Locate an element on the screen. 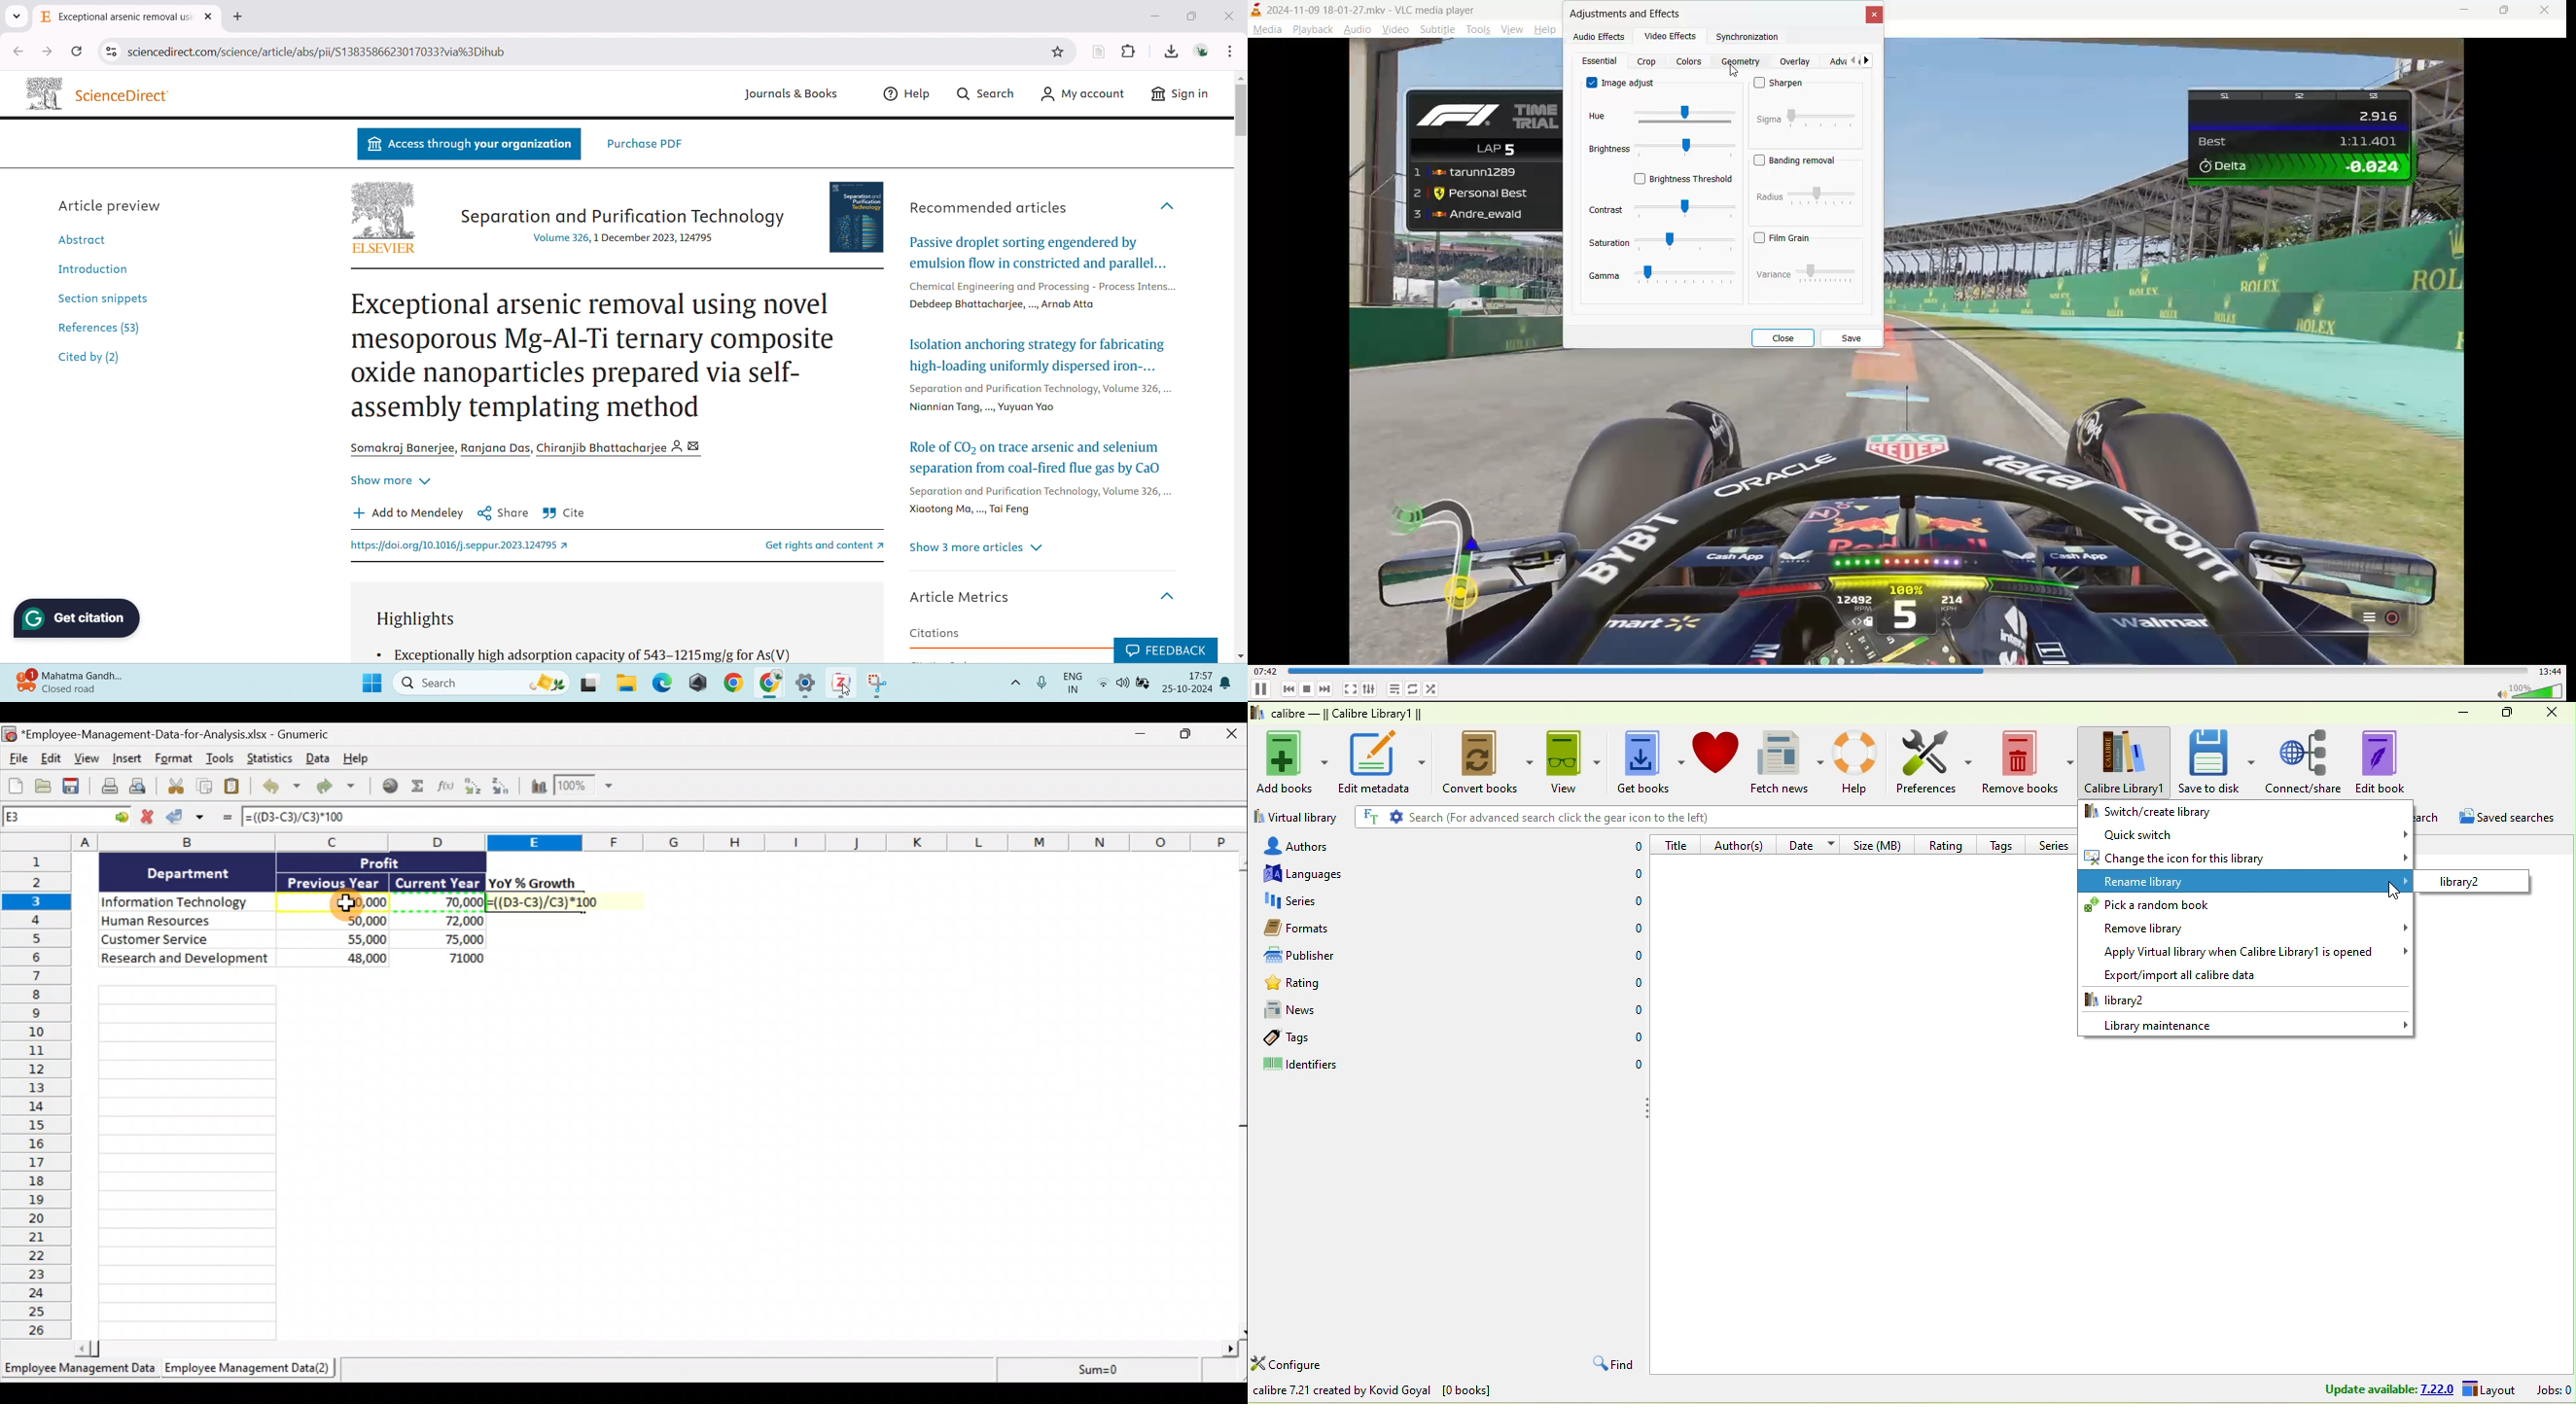 Image resolution: width=2576 pixels, height=1428 pixels. Share is located at coordinates (503, 512).